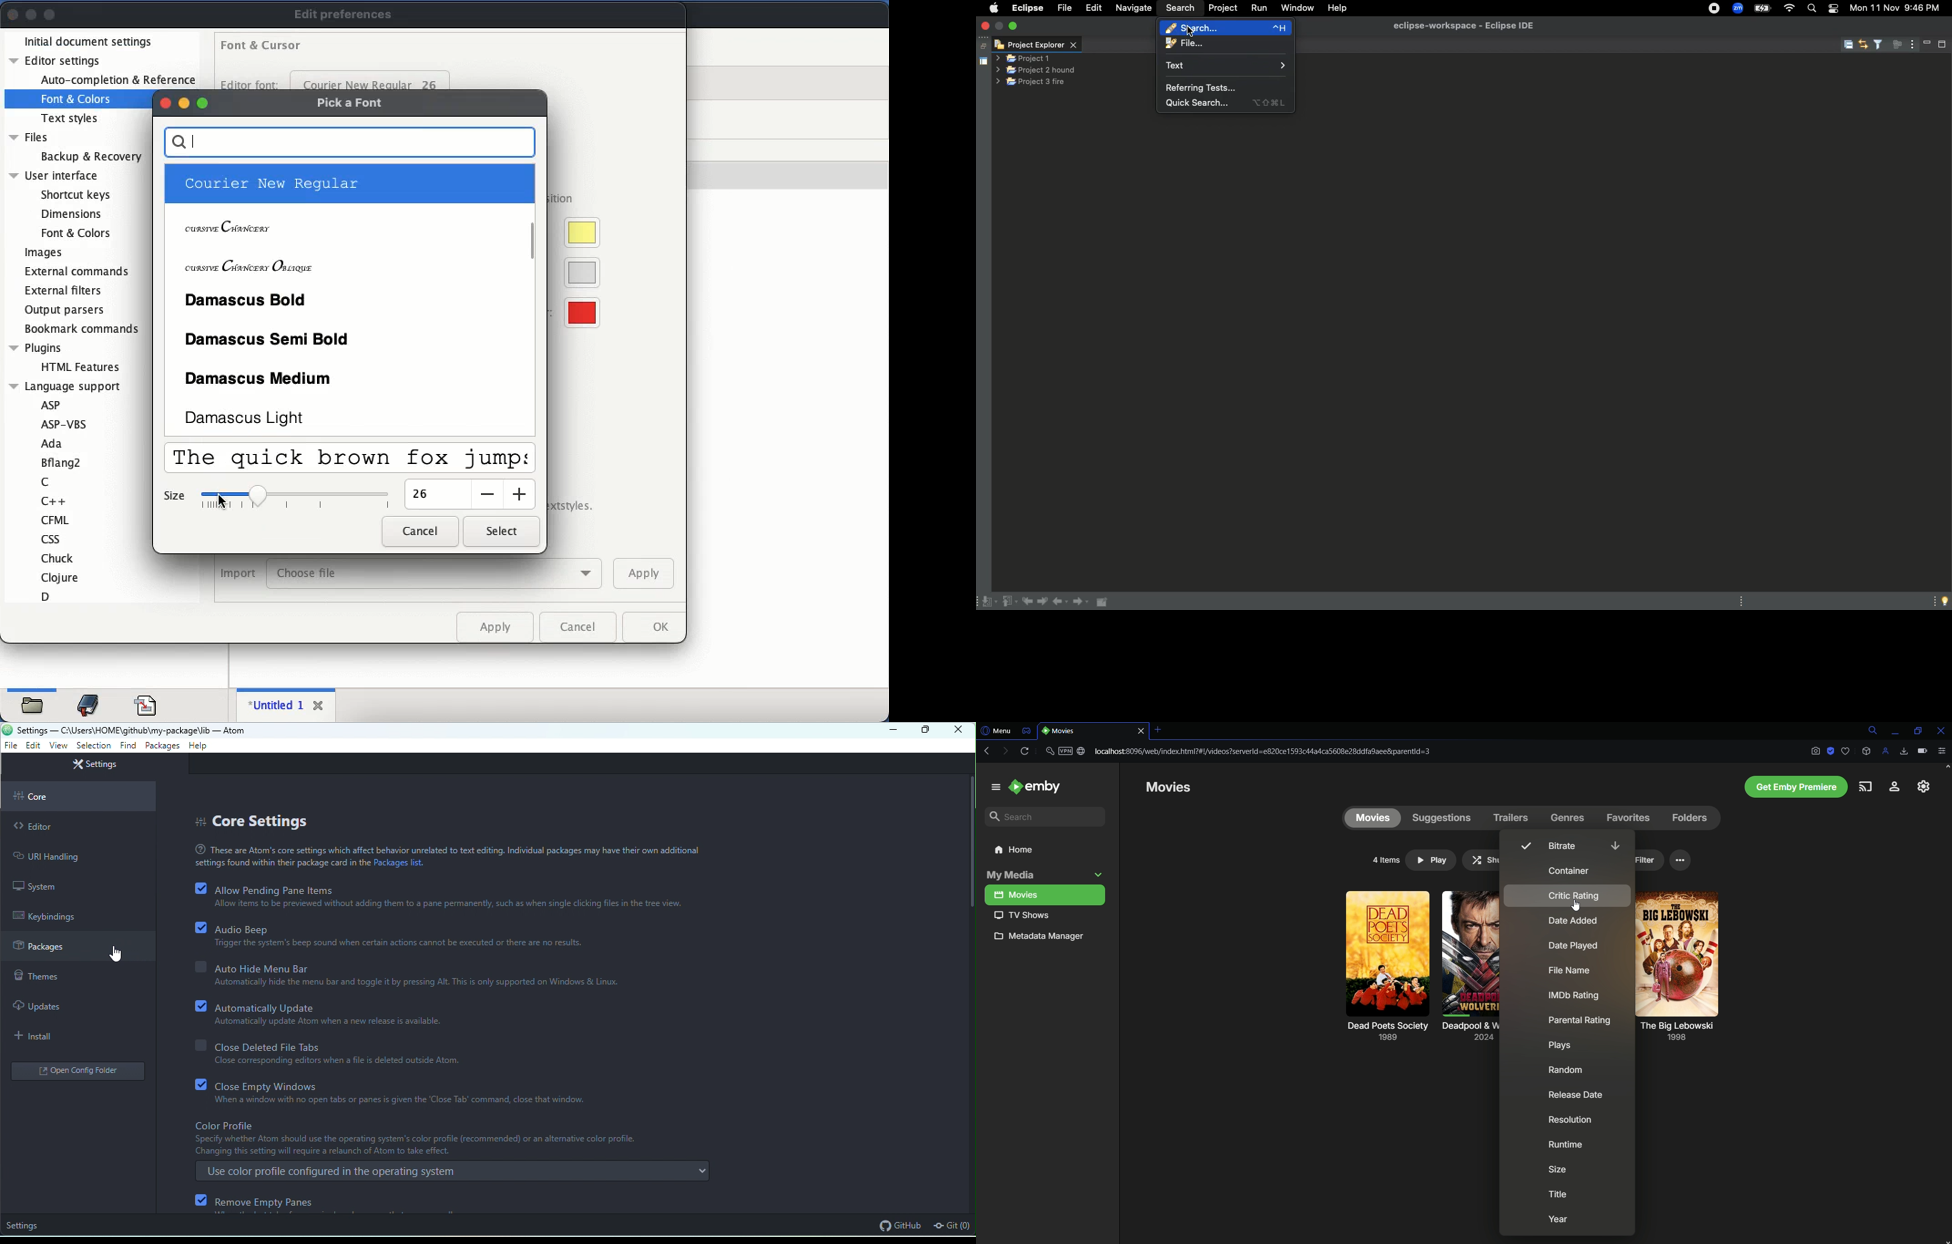 The width and height of the screenshot is (1960, 1260). Describe the element at coordinates (81, 366) in the screenshot. I see `HTML Features` at that location.